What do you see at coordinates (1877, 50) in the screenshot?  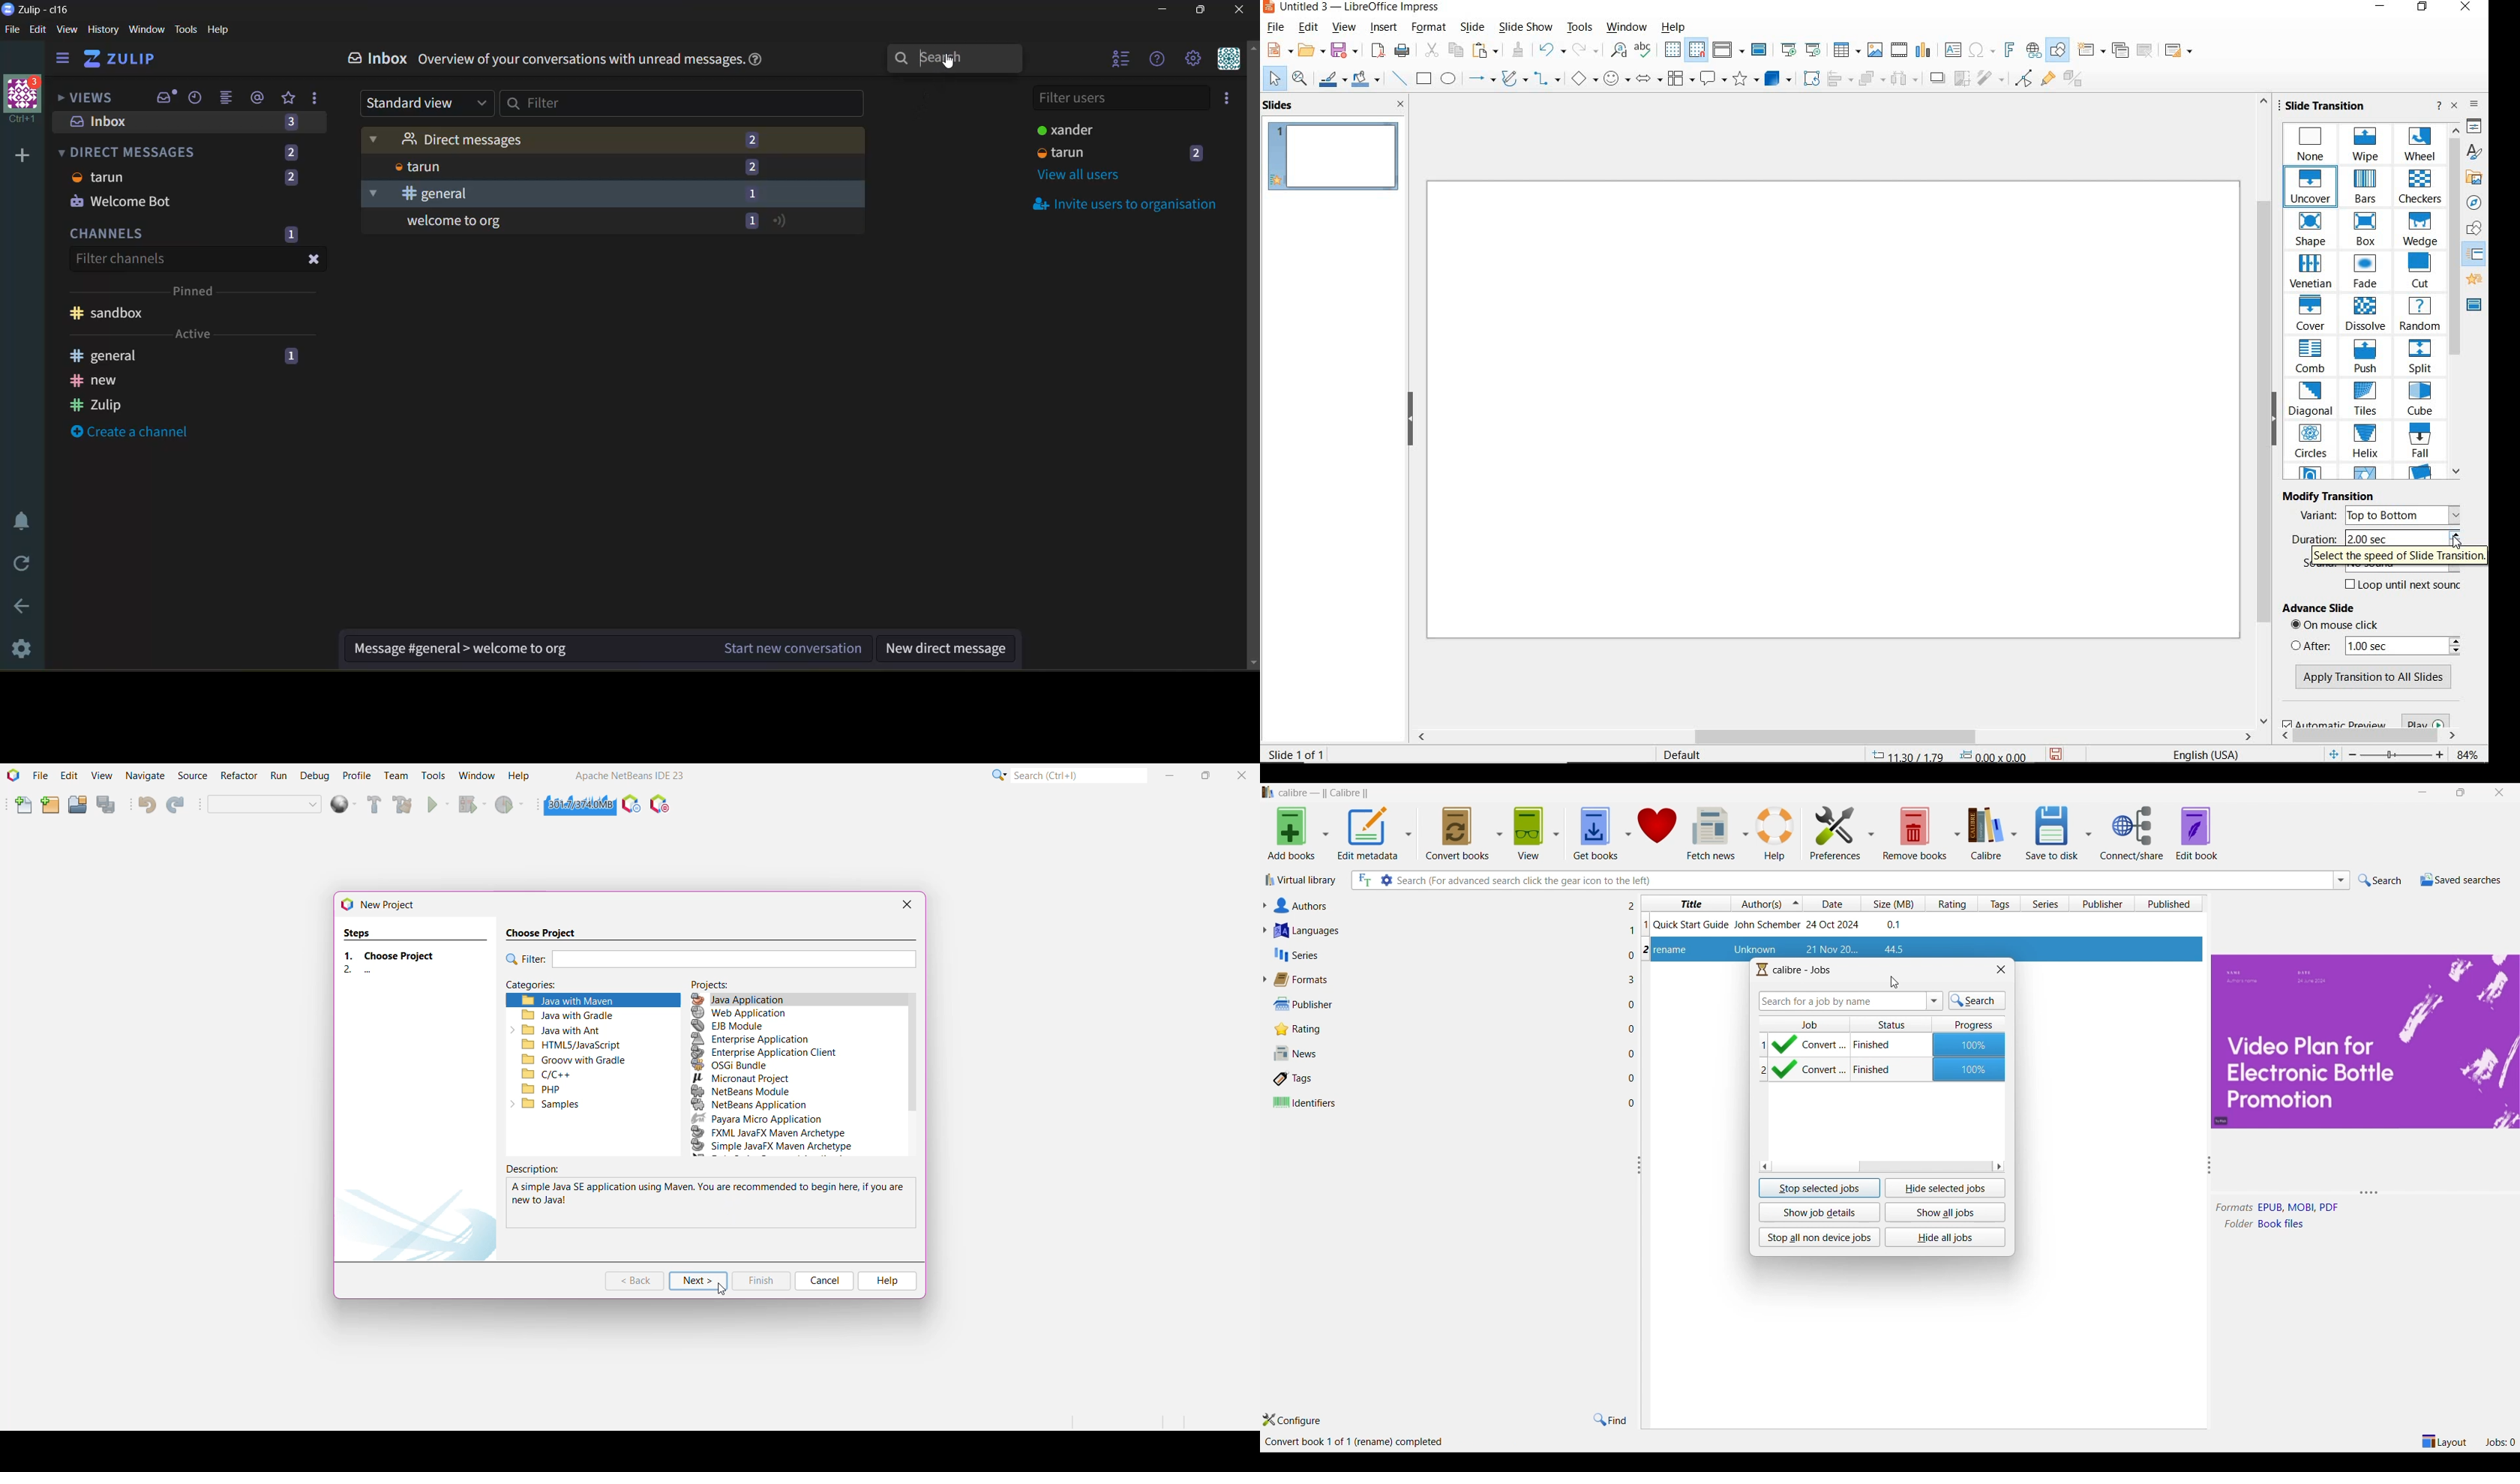 I see `INSERT IMAGE` at bounding box center [1877, 50].